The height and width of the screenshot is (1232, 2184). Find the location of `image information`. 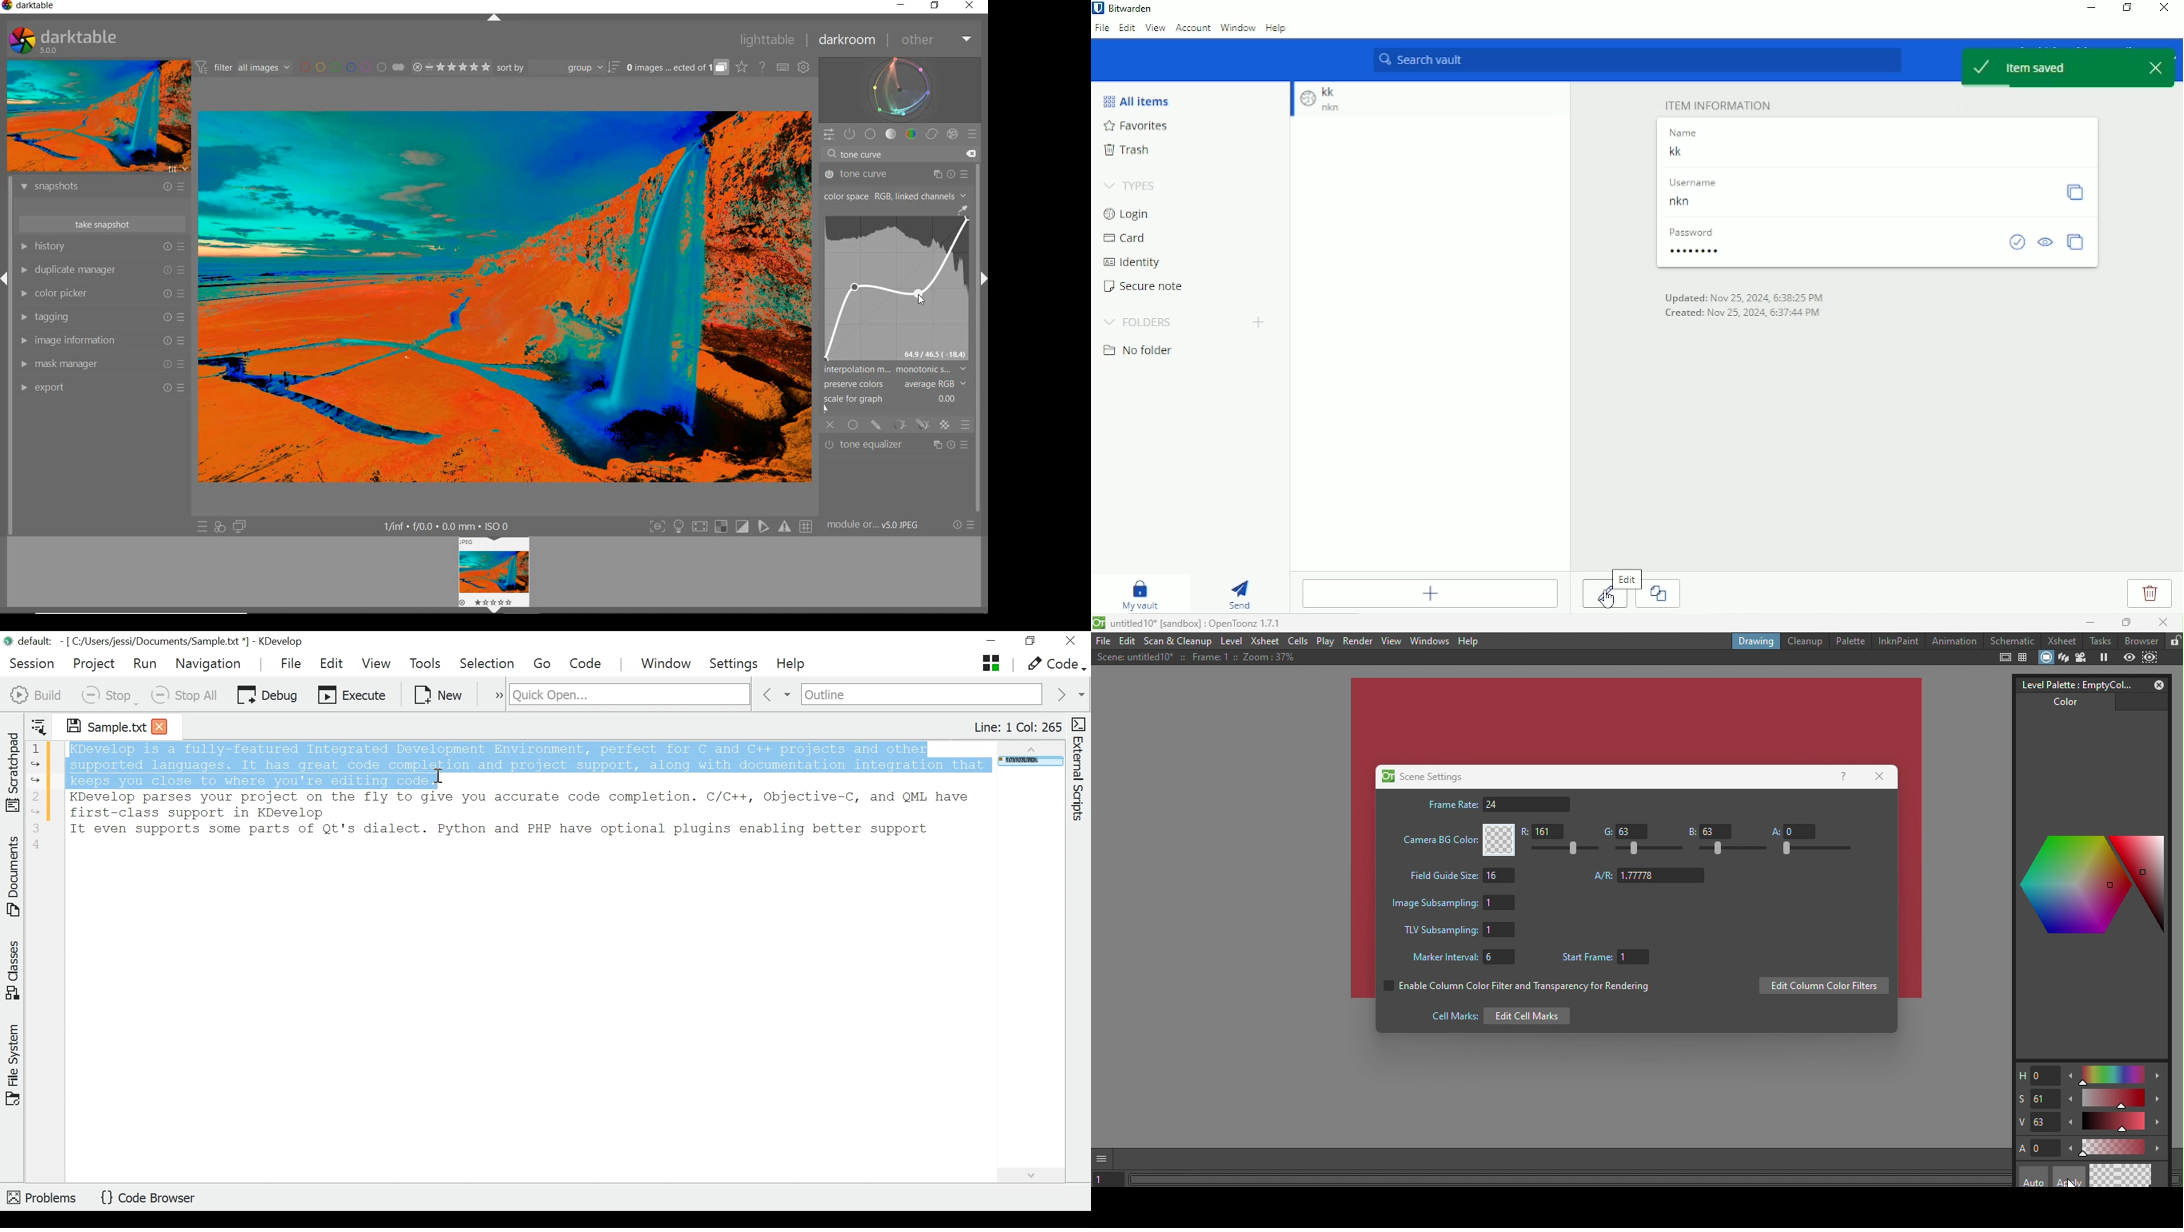

image information is located at coordinates (101, 341).